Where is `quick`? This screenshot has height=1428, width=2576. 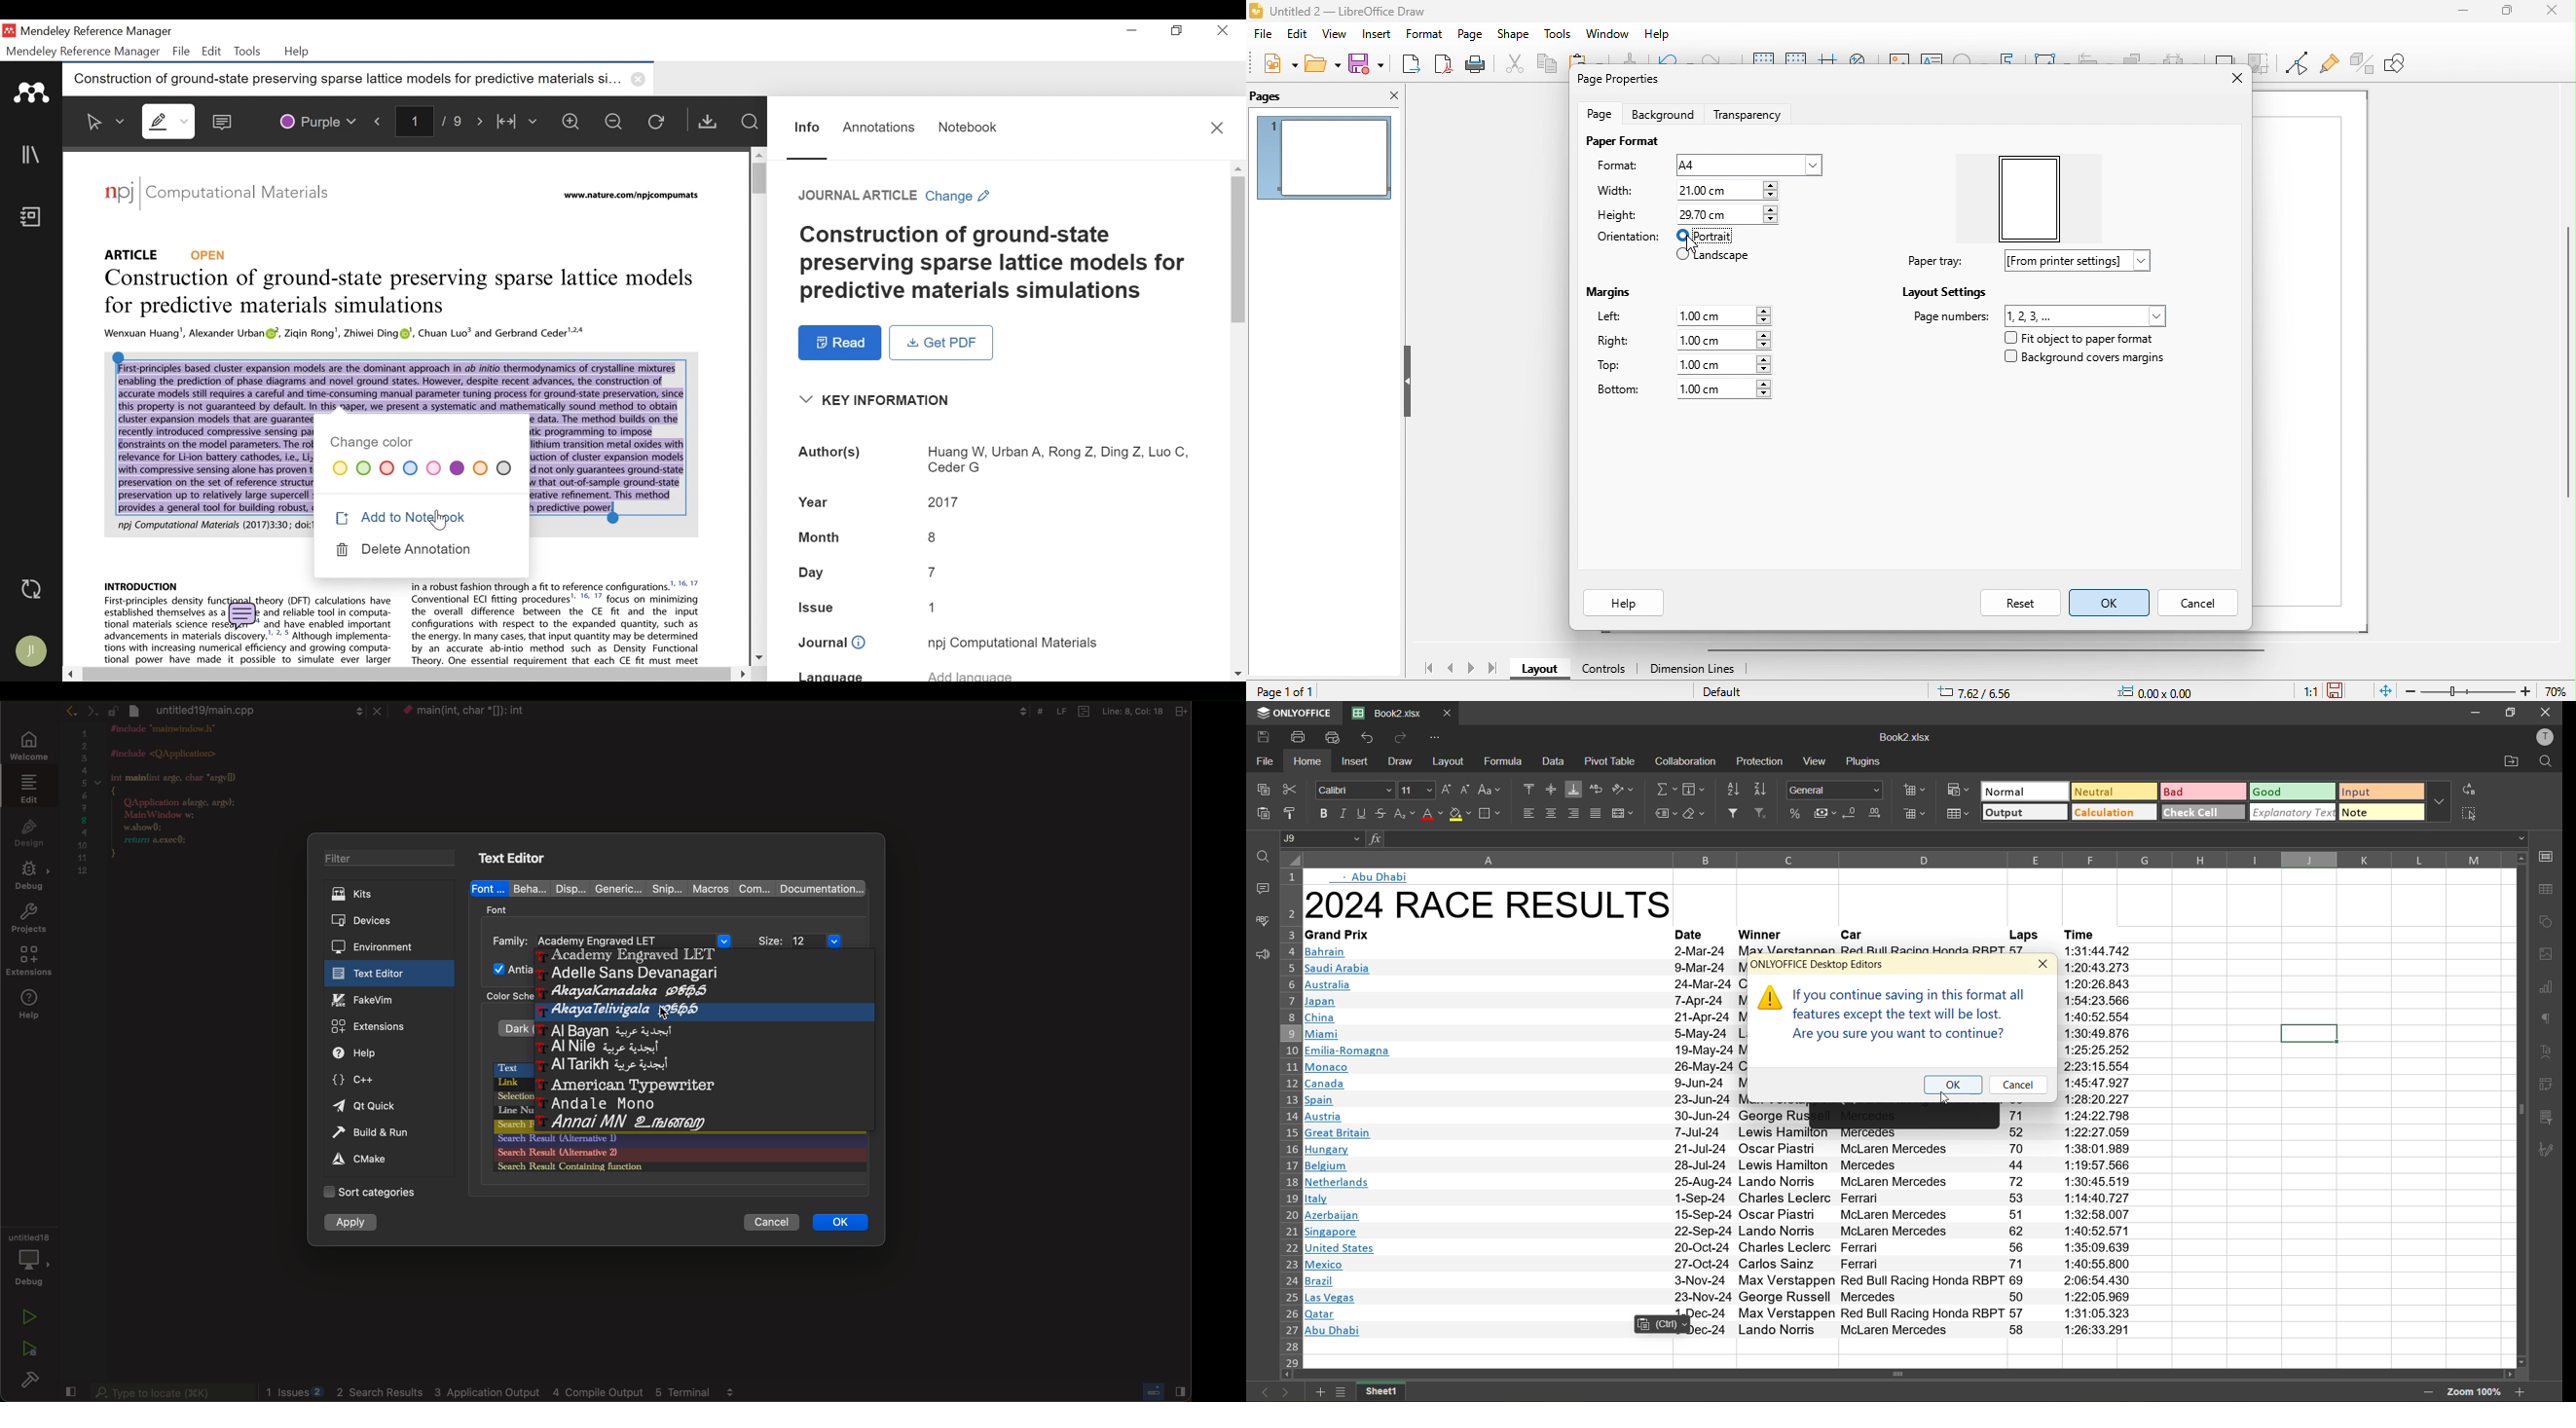
quick is located at coordinates (368, 1107).